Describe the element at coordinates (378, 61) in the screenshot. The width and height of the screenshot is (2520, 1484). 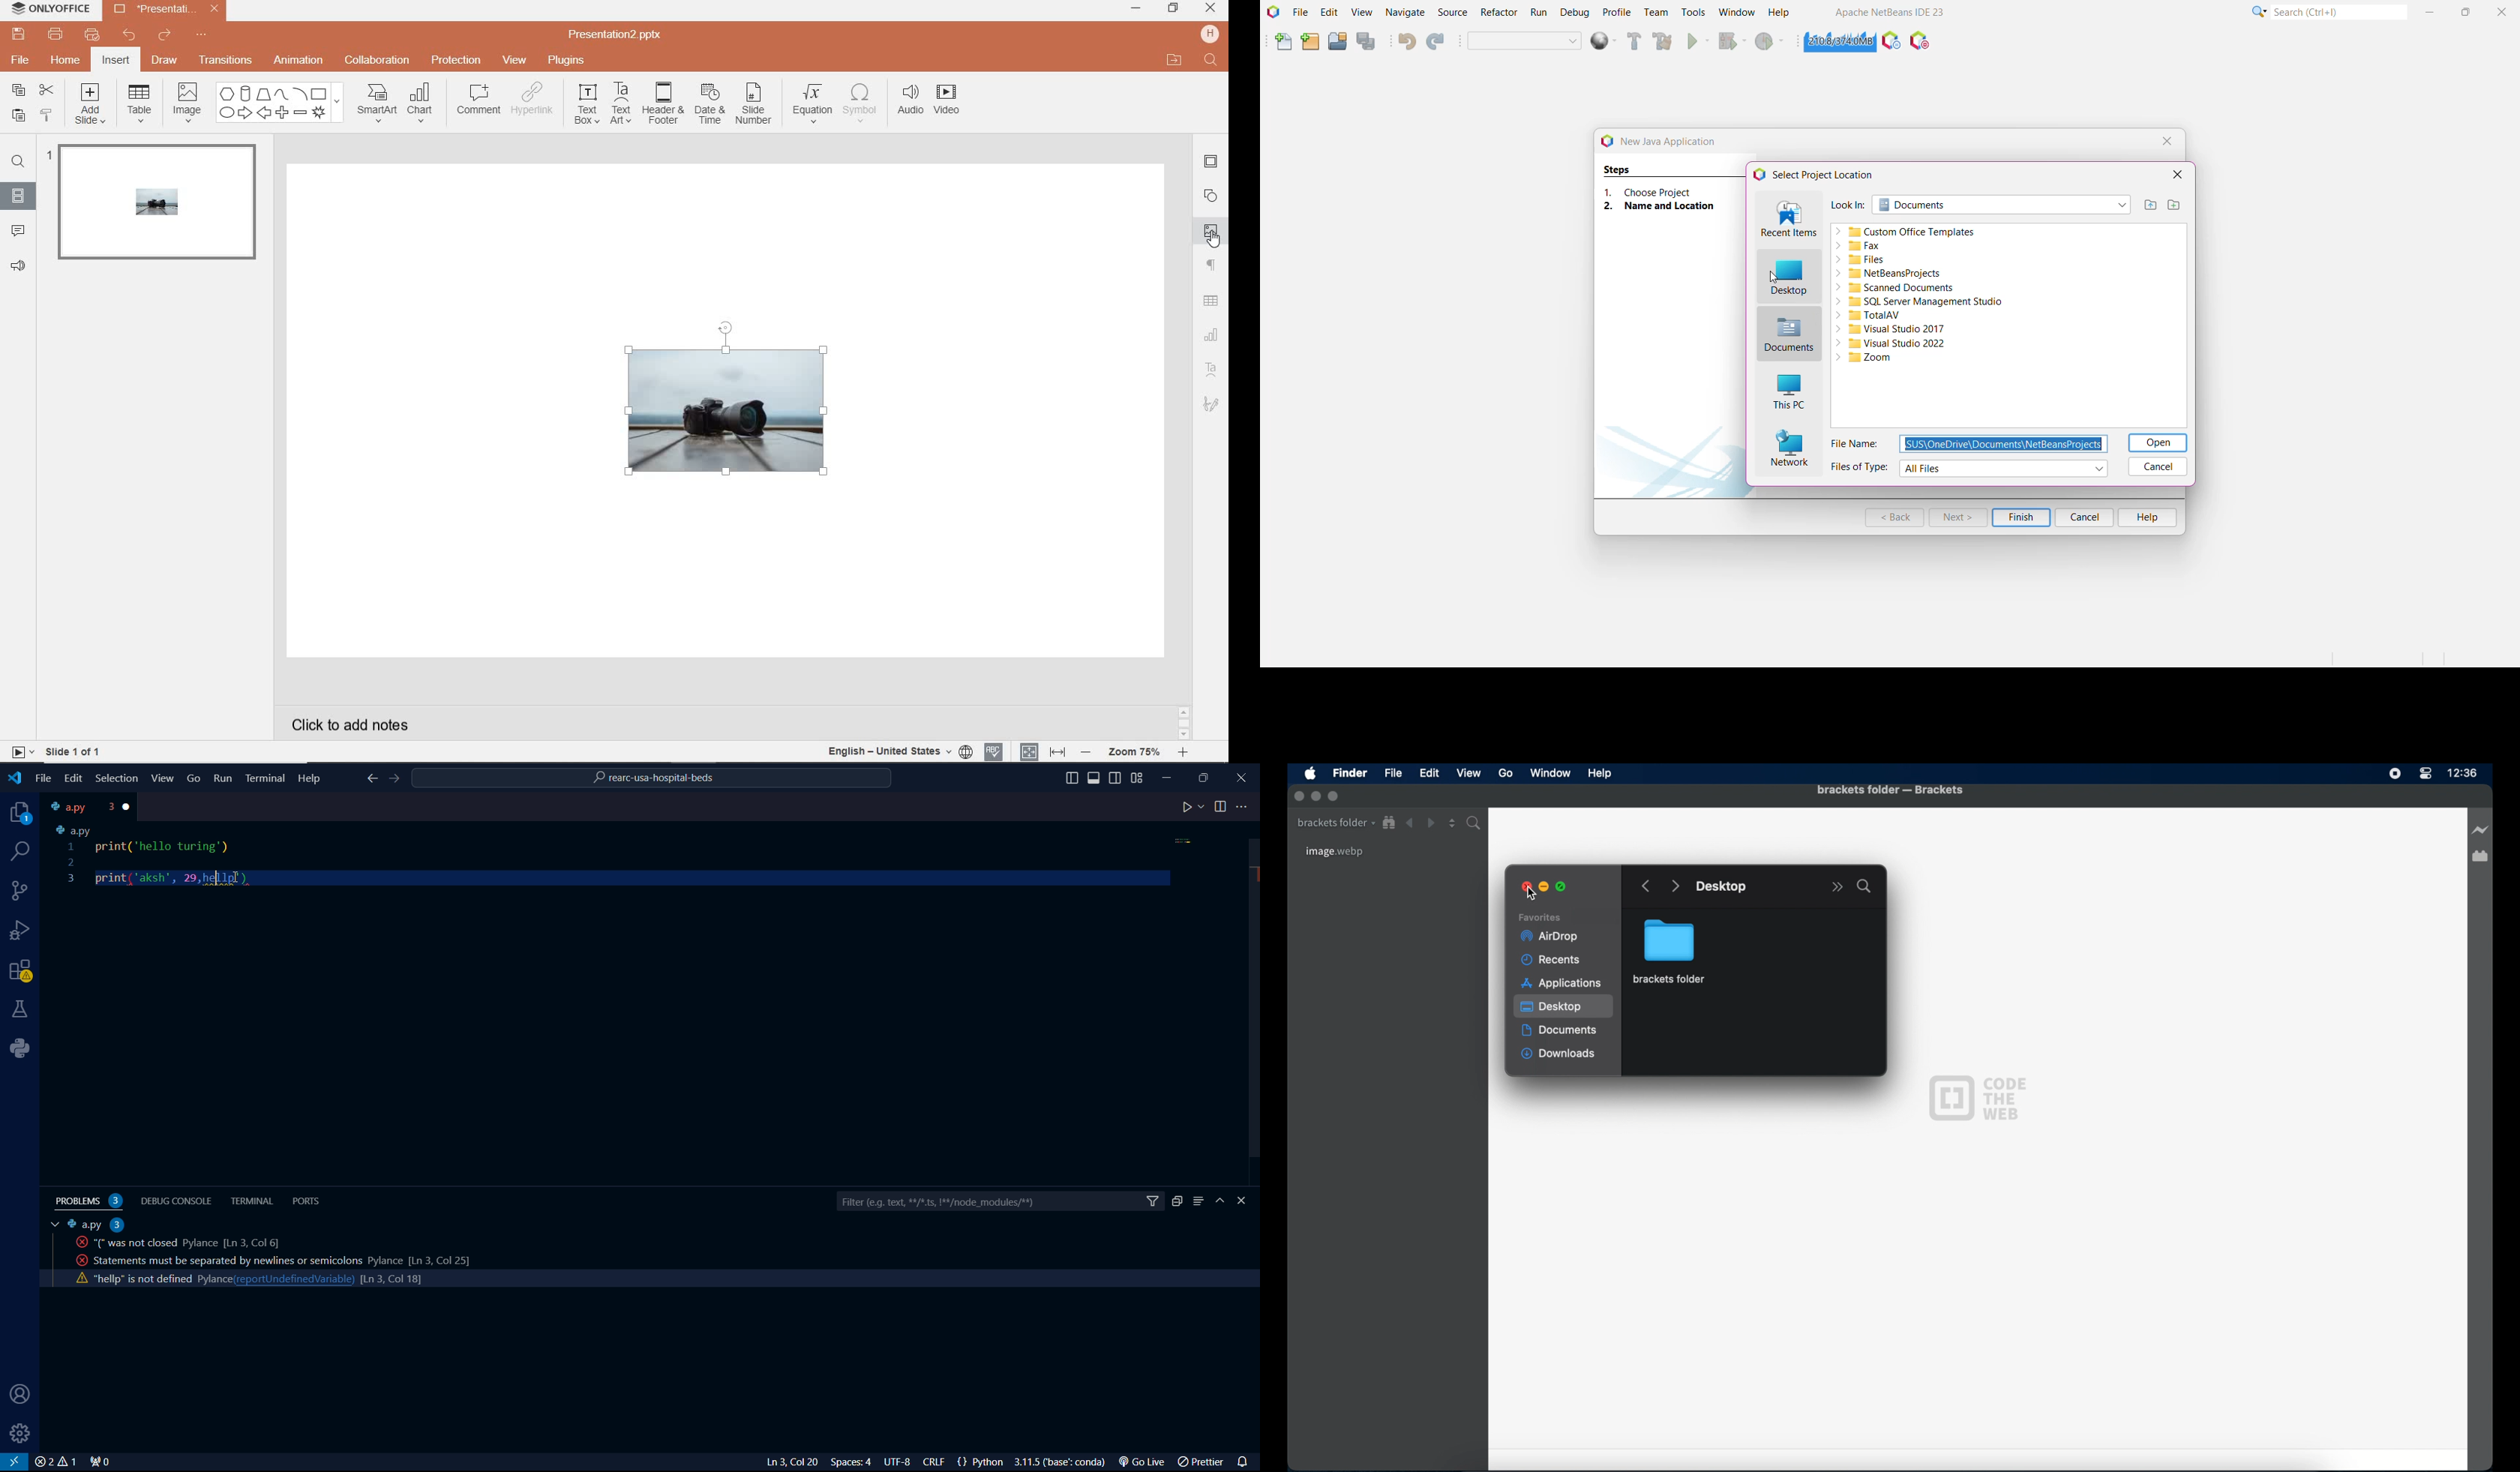
I see `collaboration` at that location.